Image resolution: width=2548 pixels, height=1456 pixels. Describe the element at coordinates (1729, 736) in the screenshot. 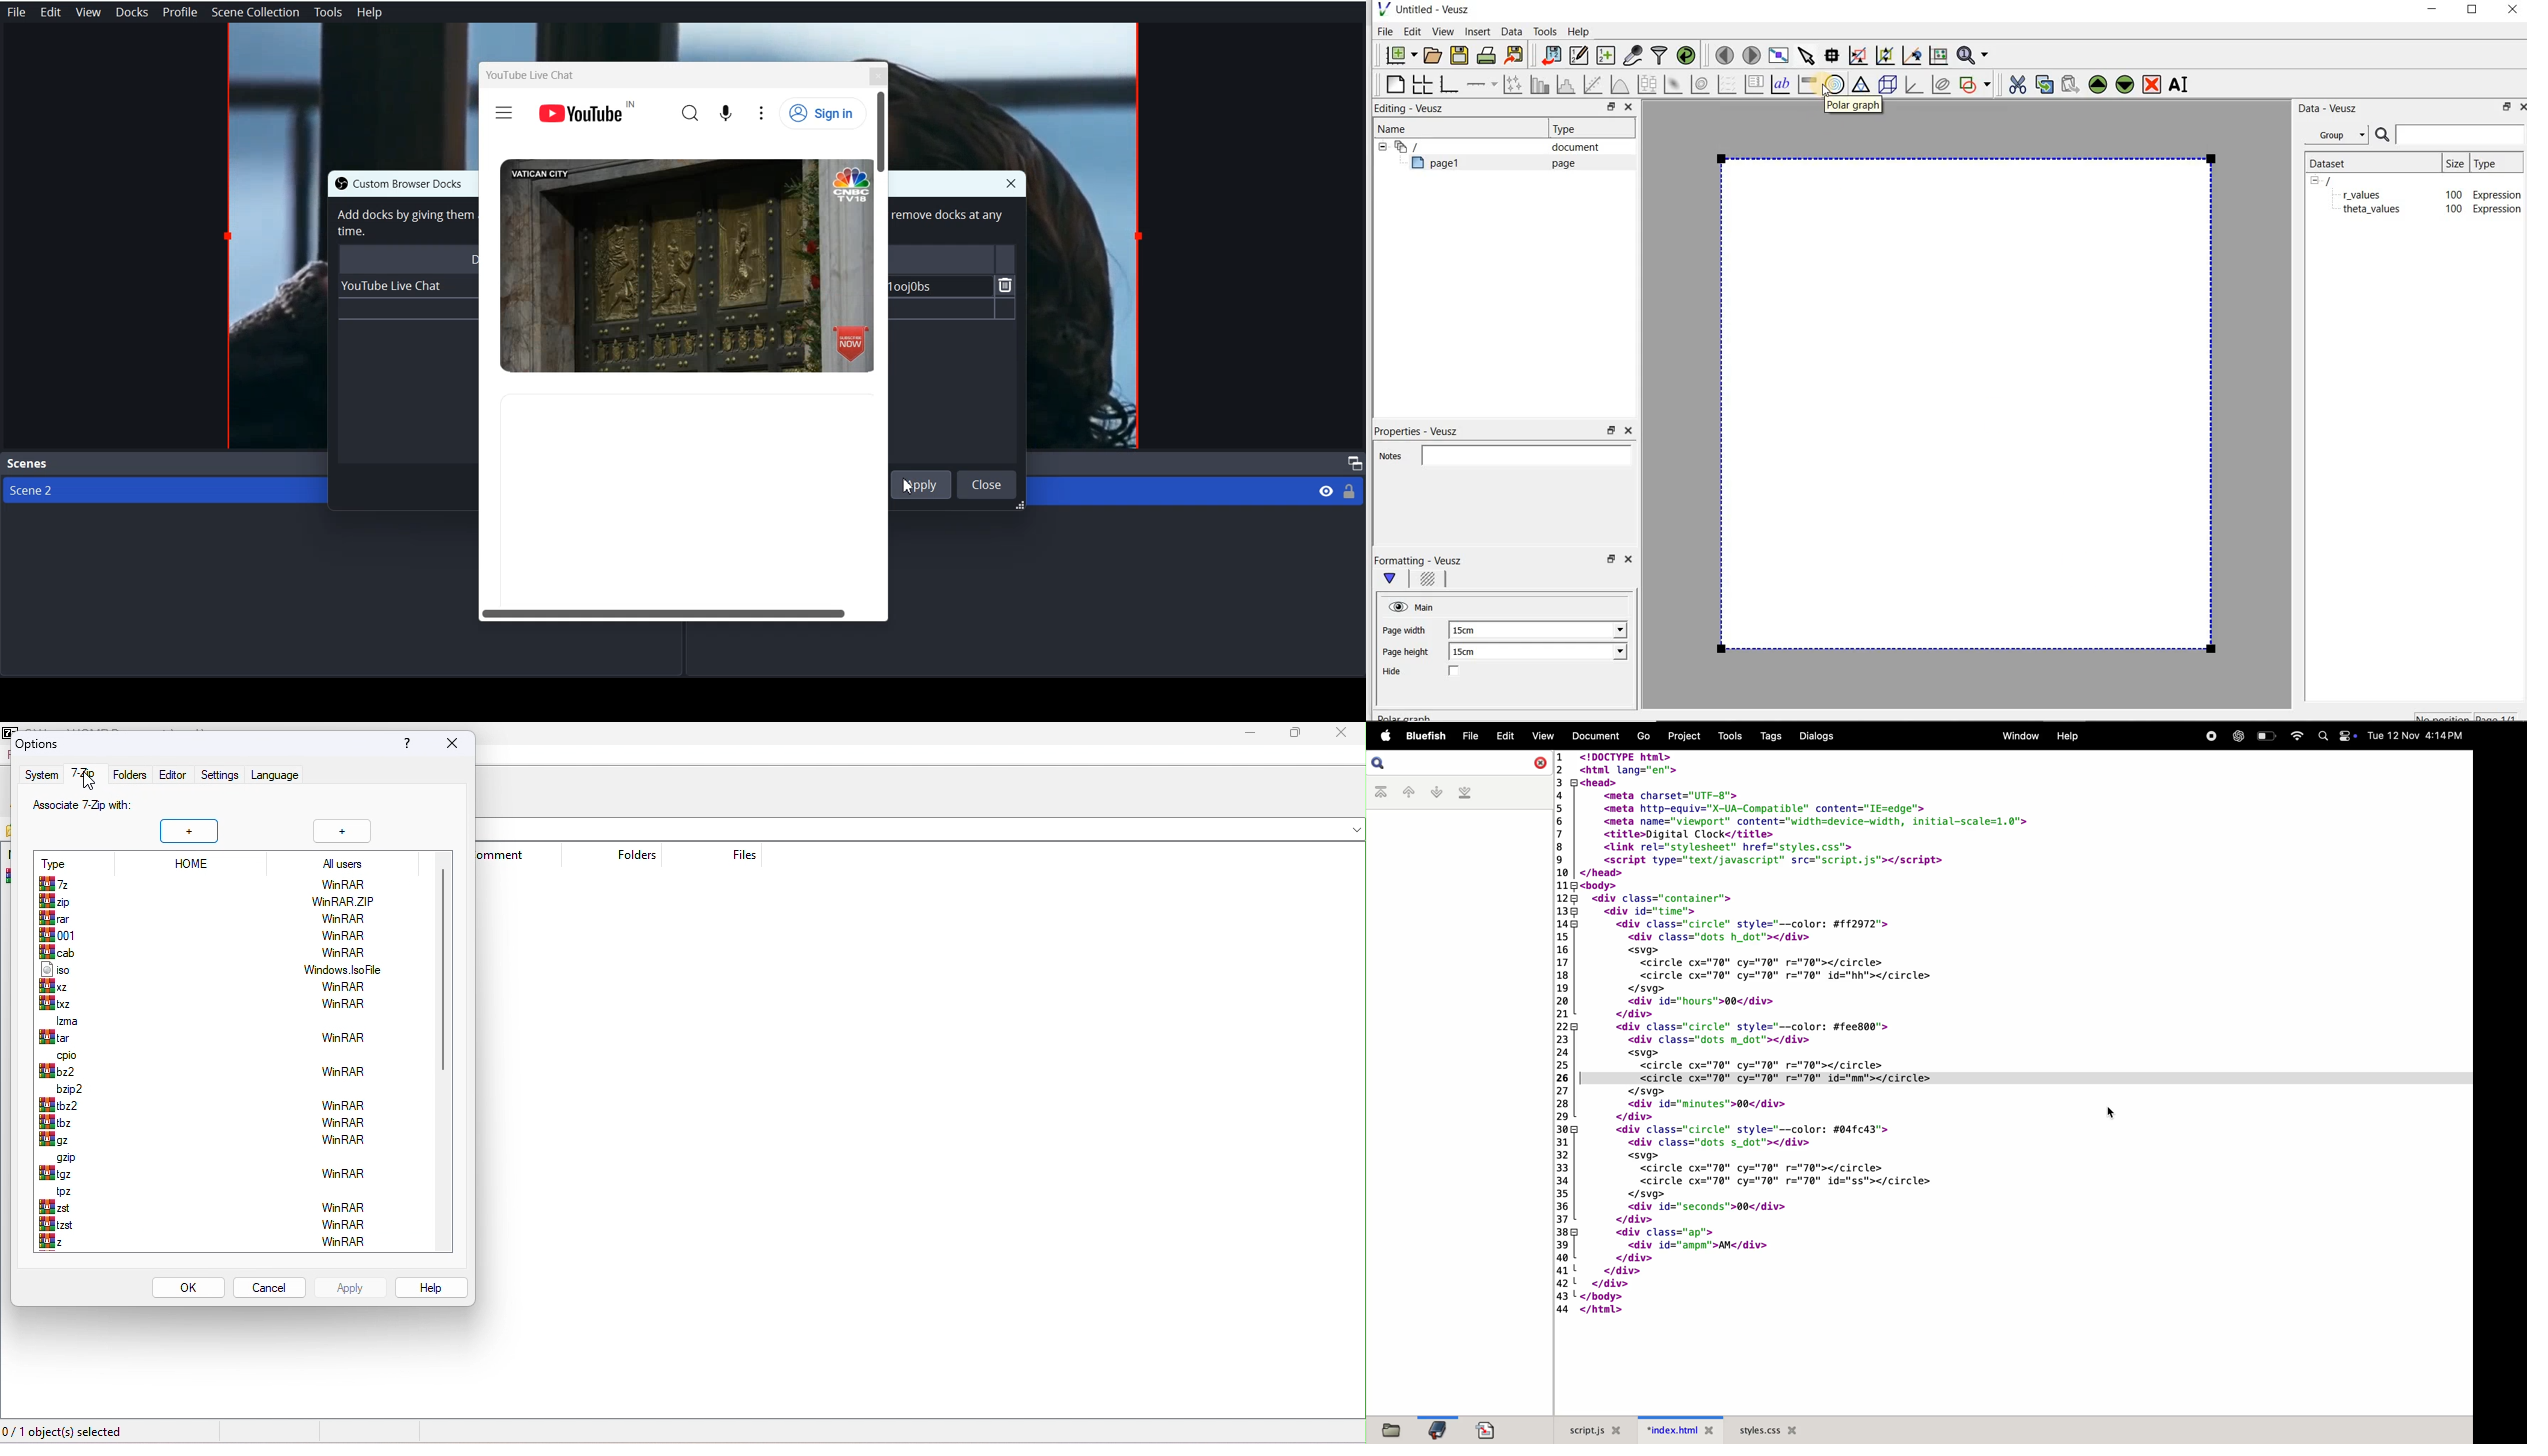

I see `tools` at that location.